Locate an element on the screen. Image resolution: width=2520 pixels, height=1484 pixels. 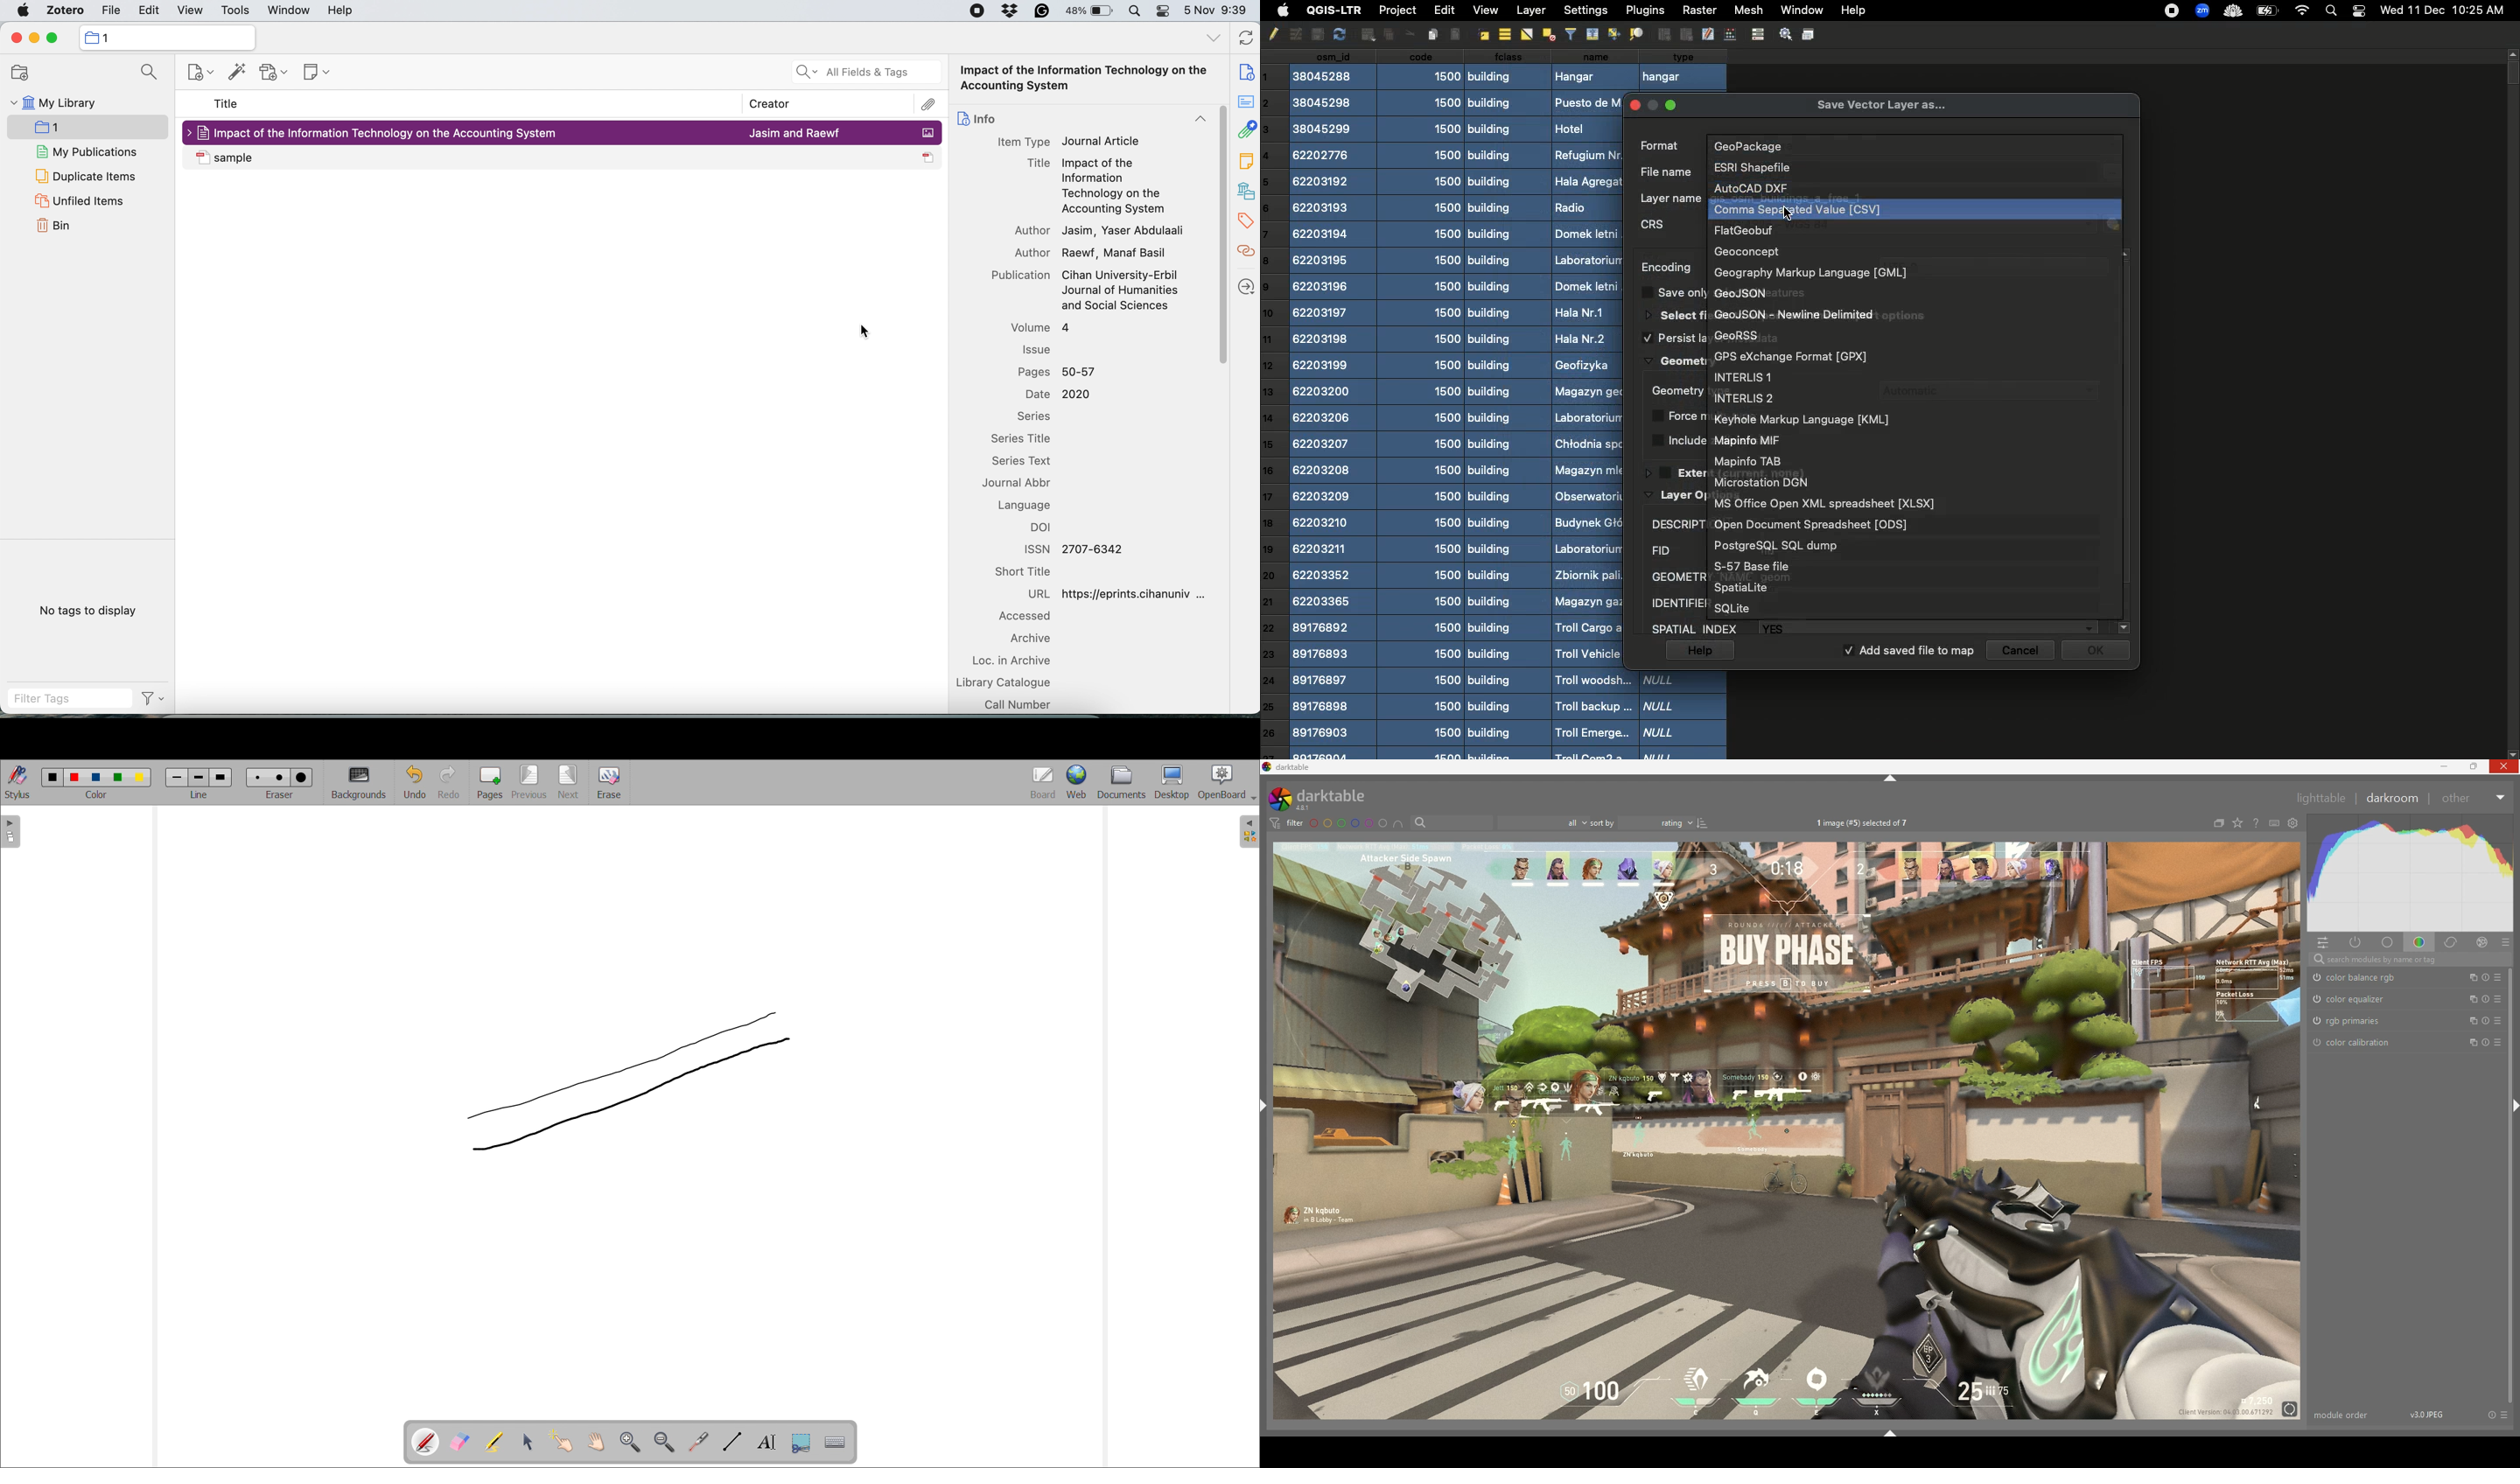
control center is located at coordinates (1166, 11).